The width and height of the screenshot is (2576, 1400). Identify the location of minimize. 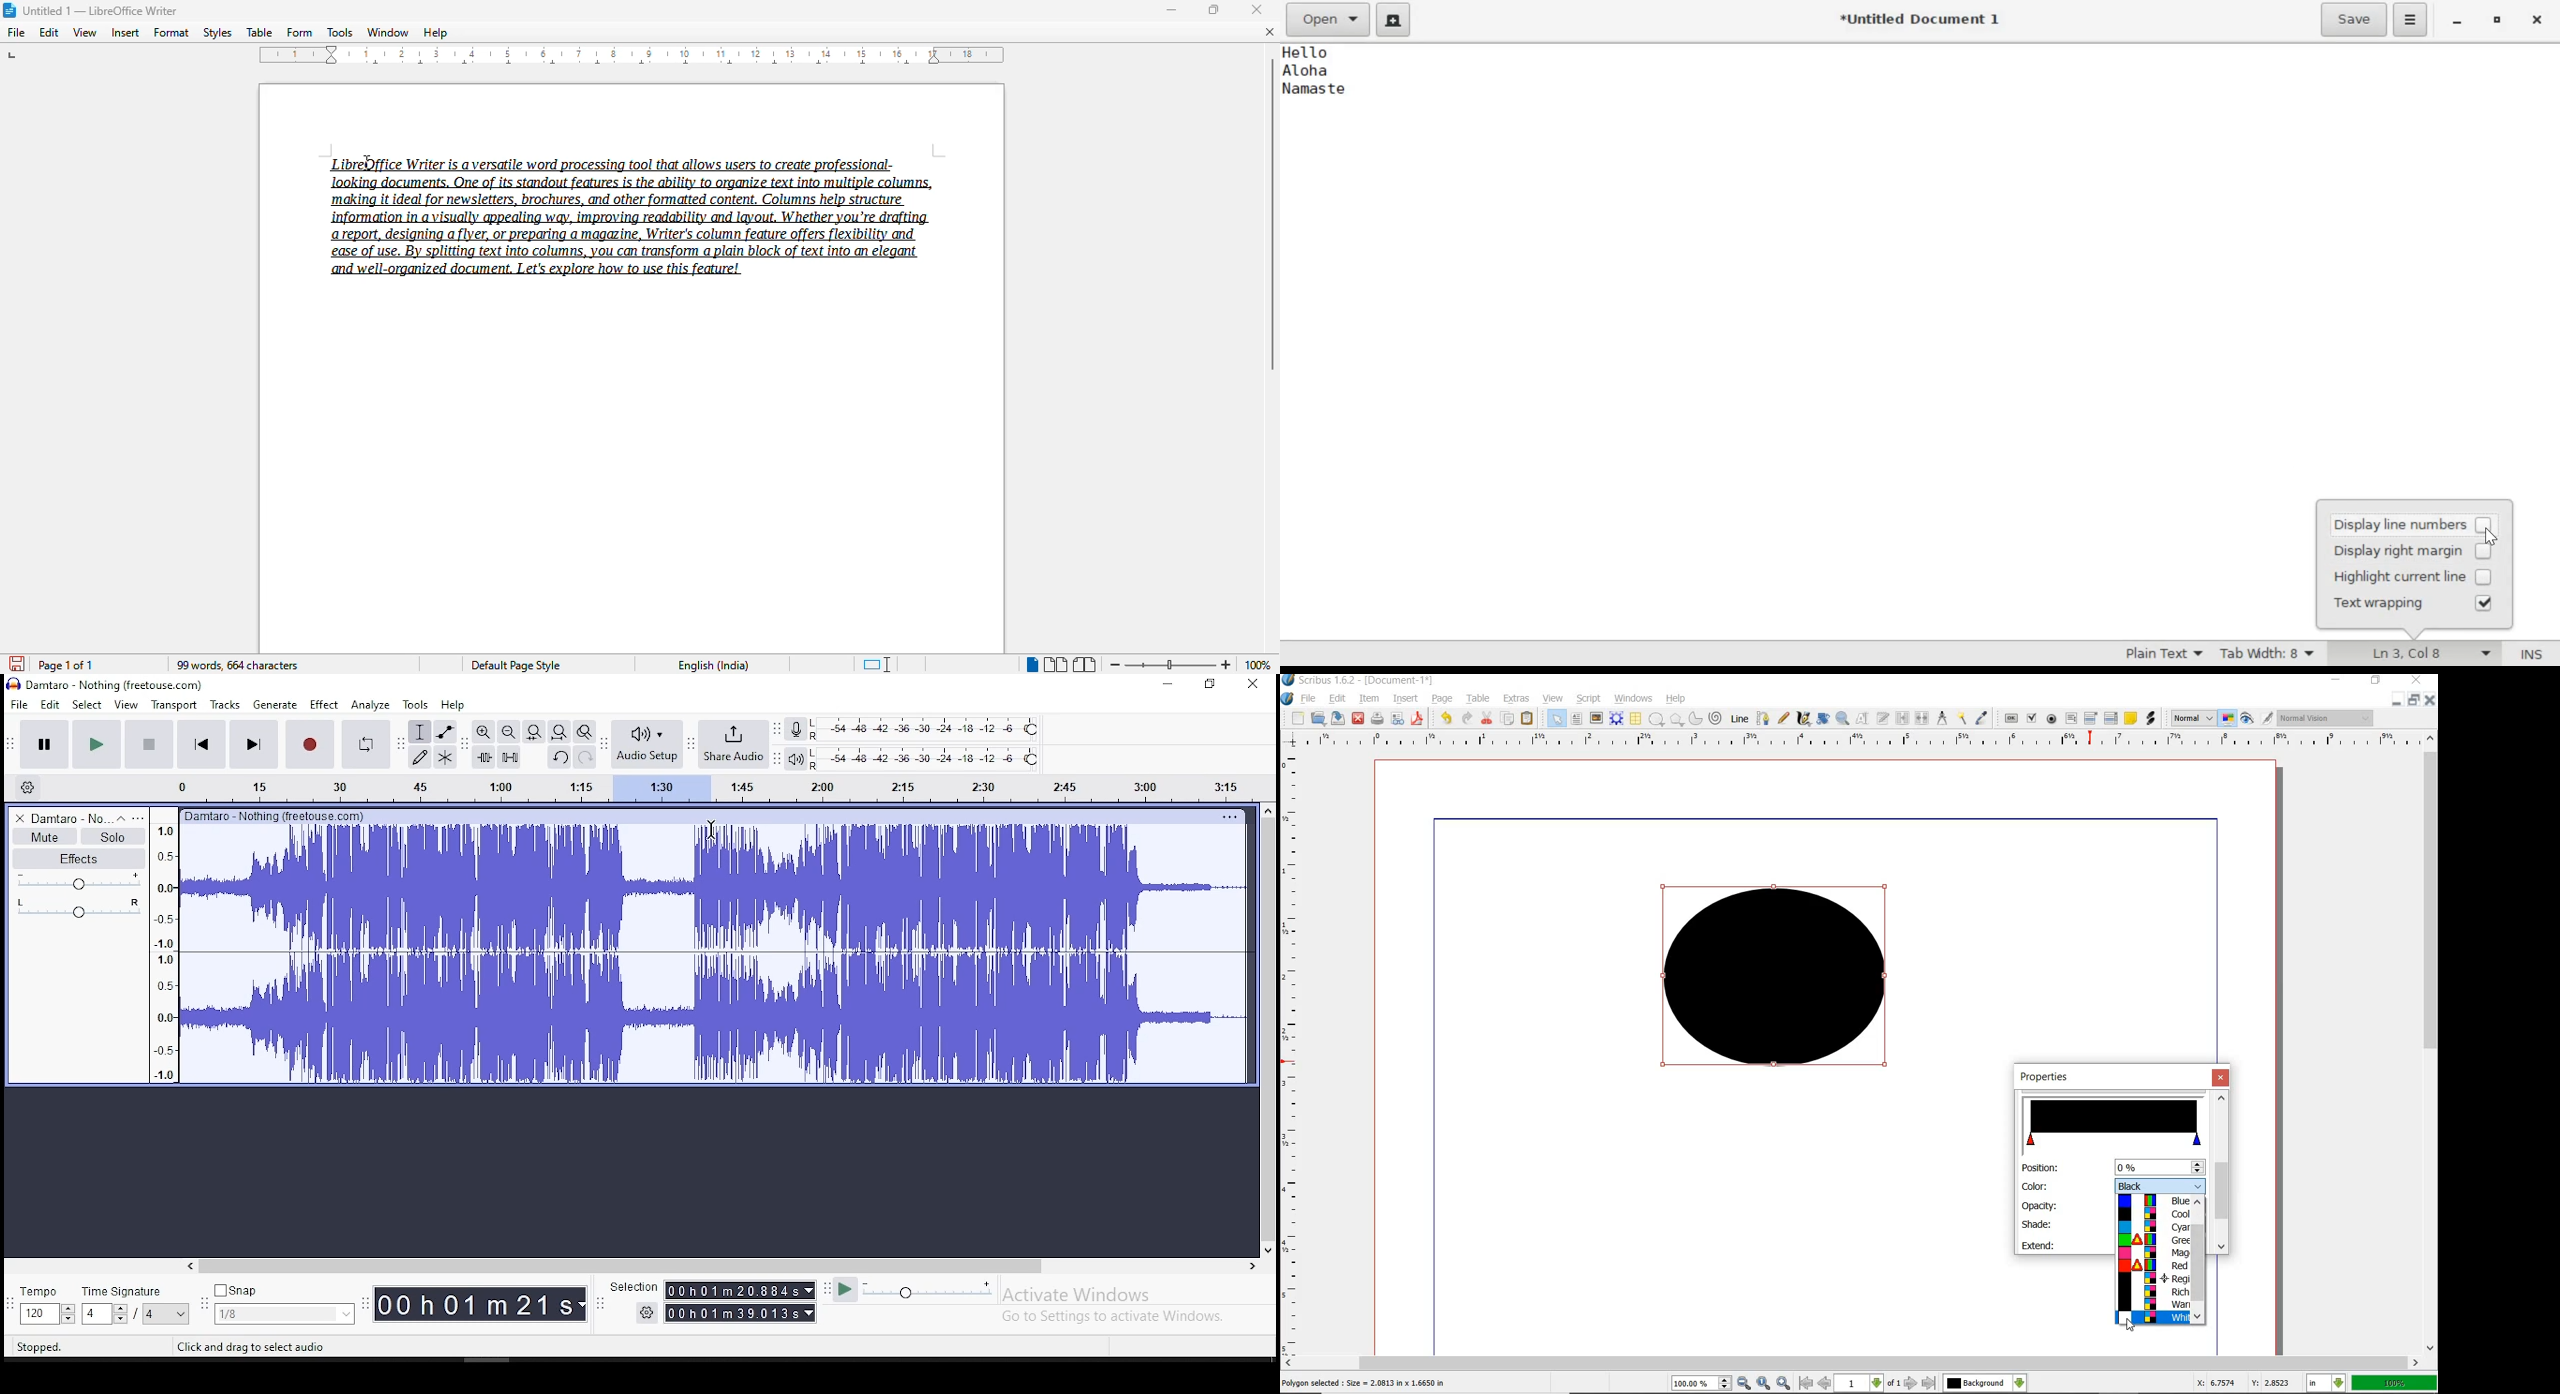
(1169, 685).